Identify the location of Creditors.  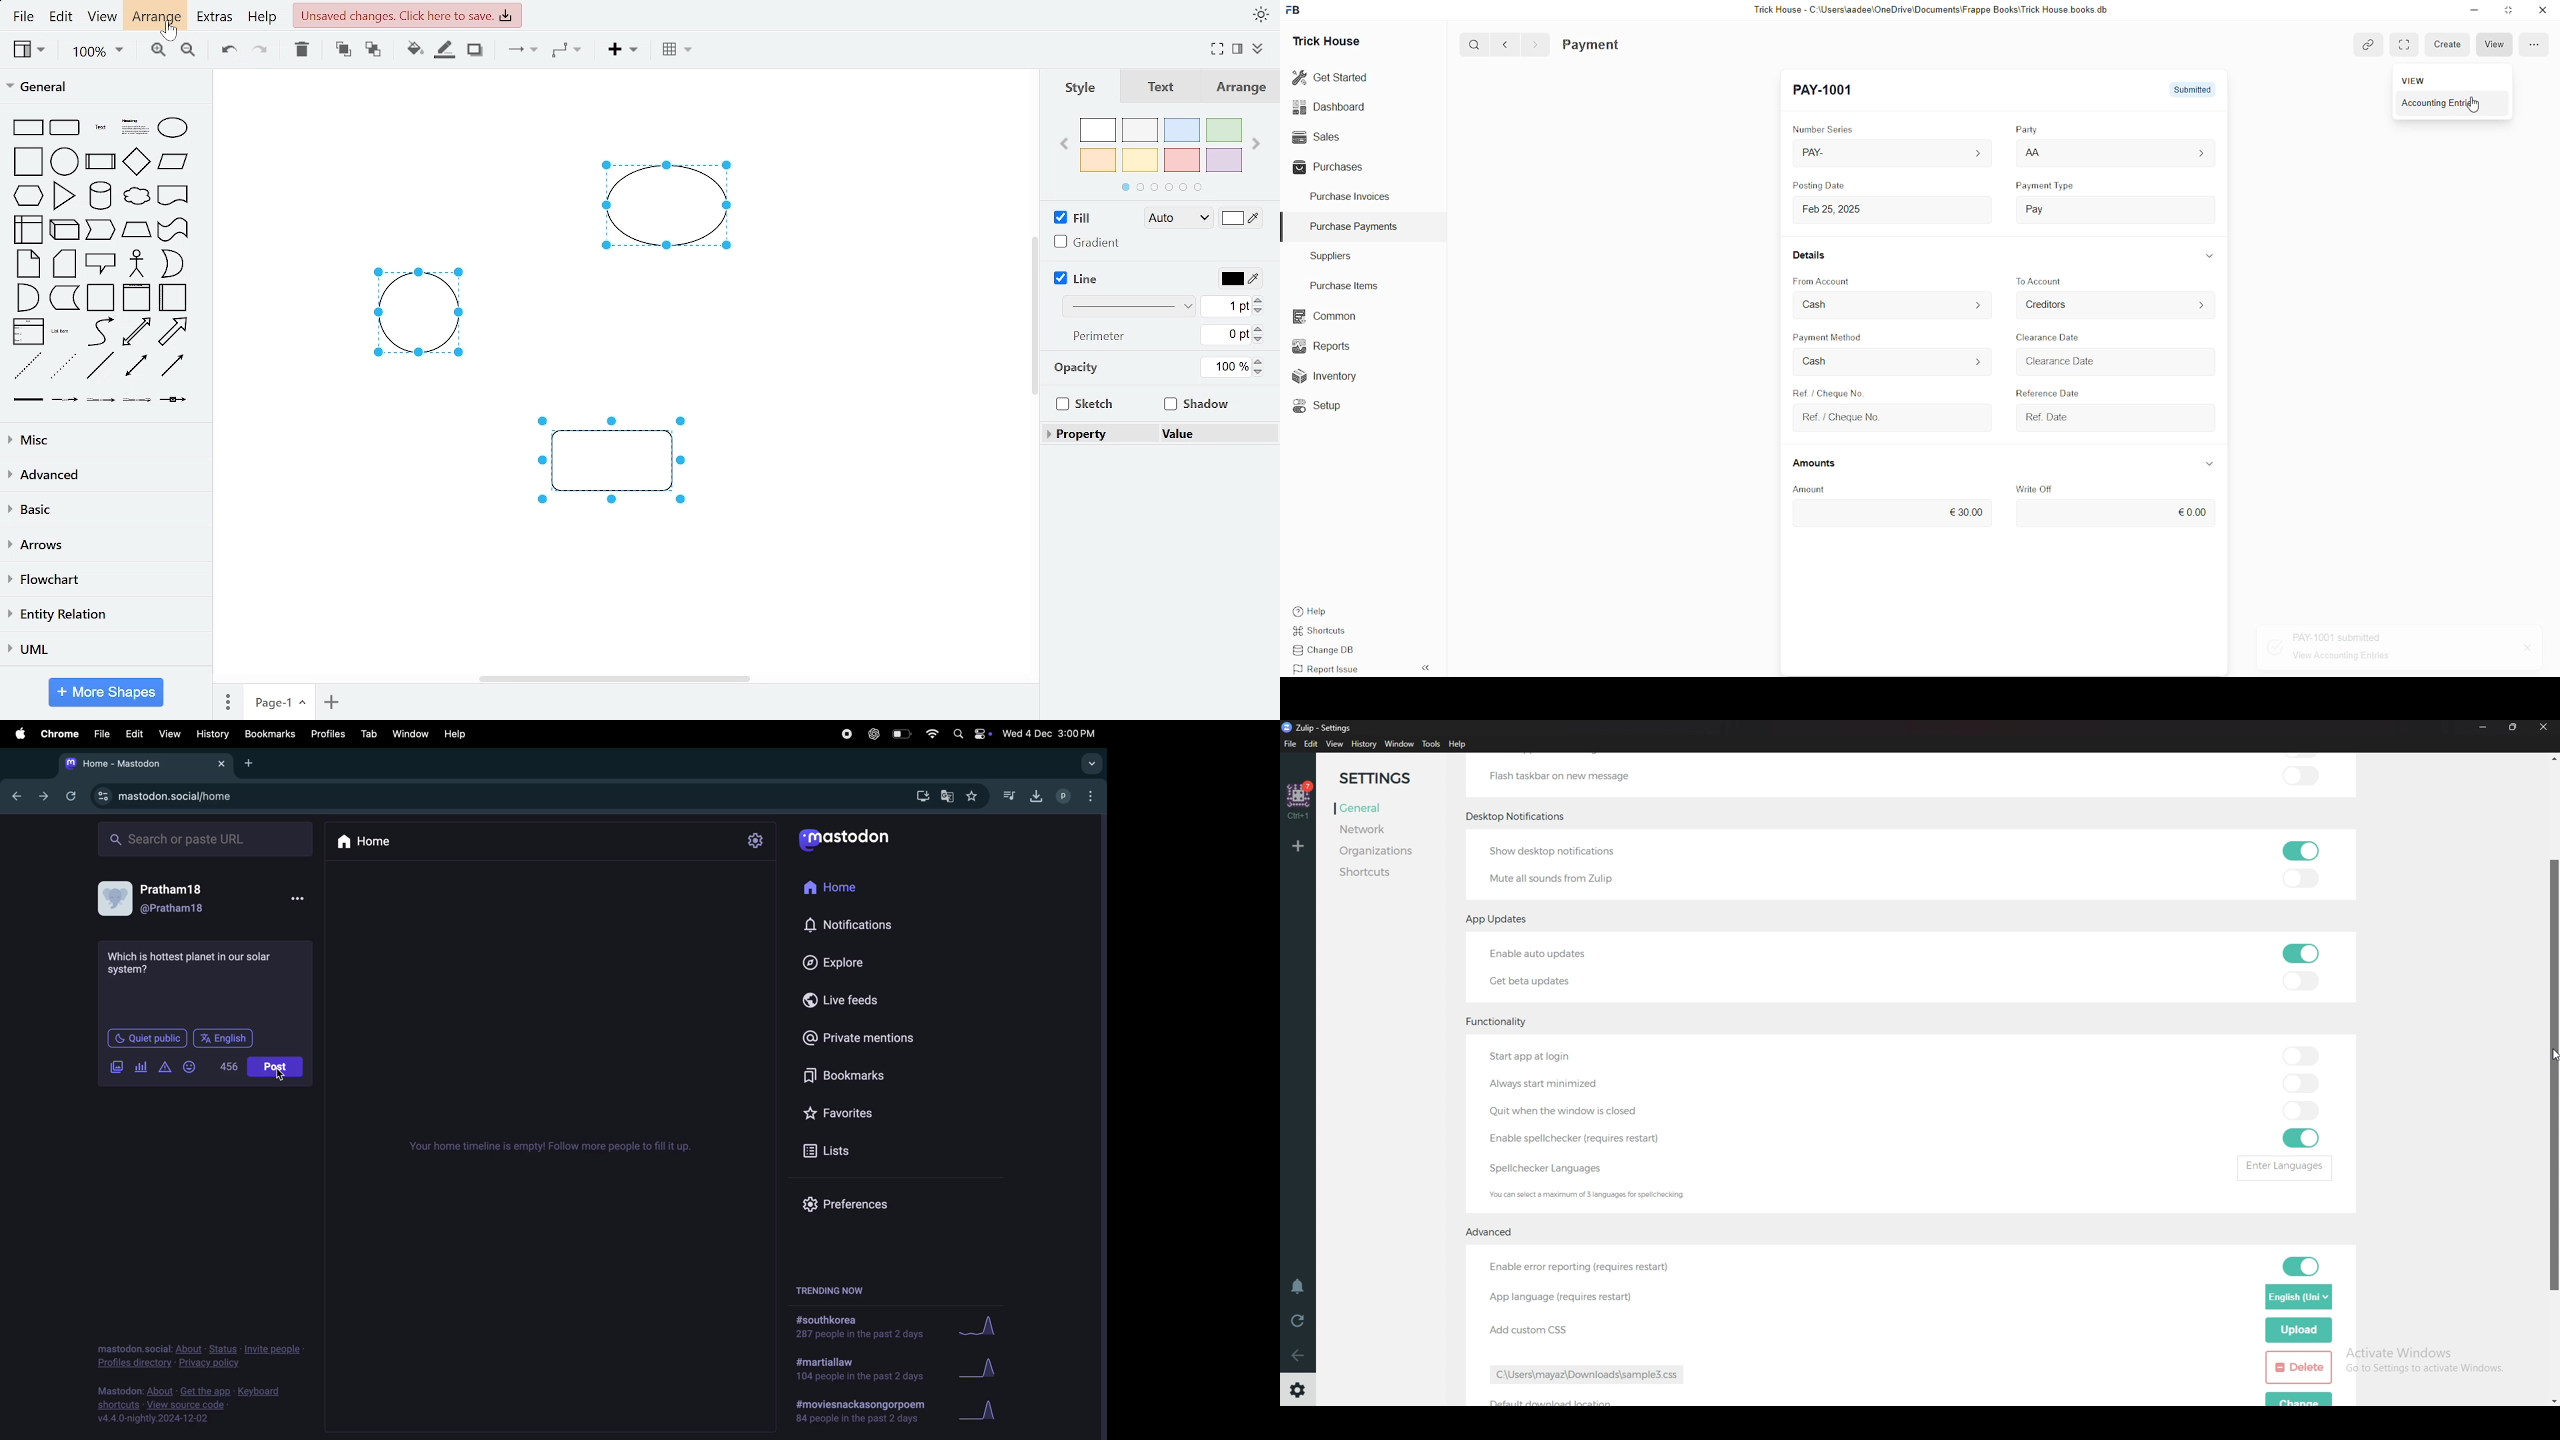
(2055, 306).